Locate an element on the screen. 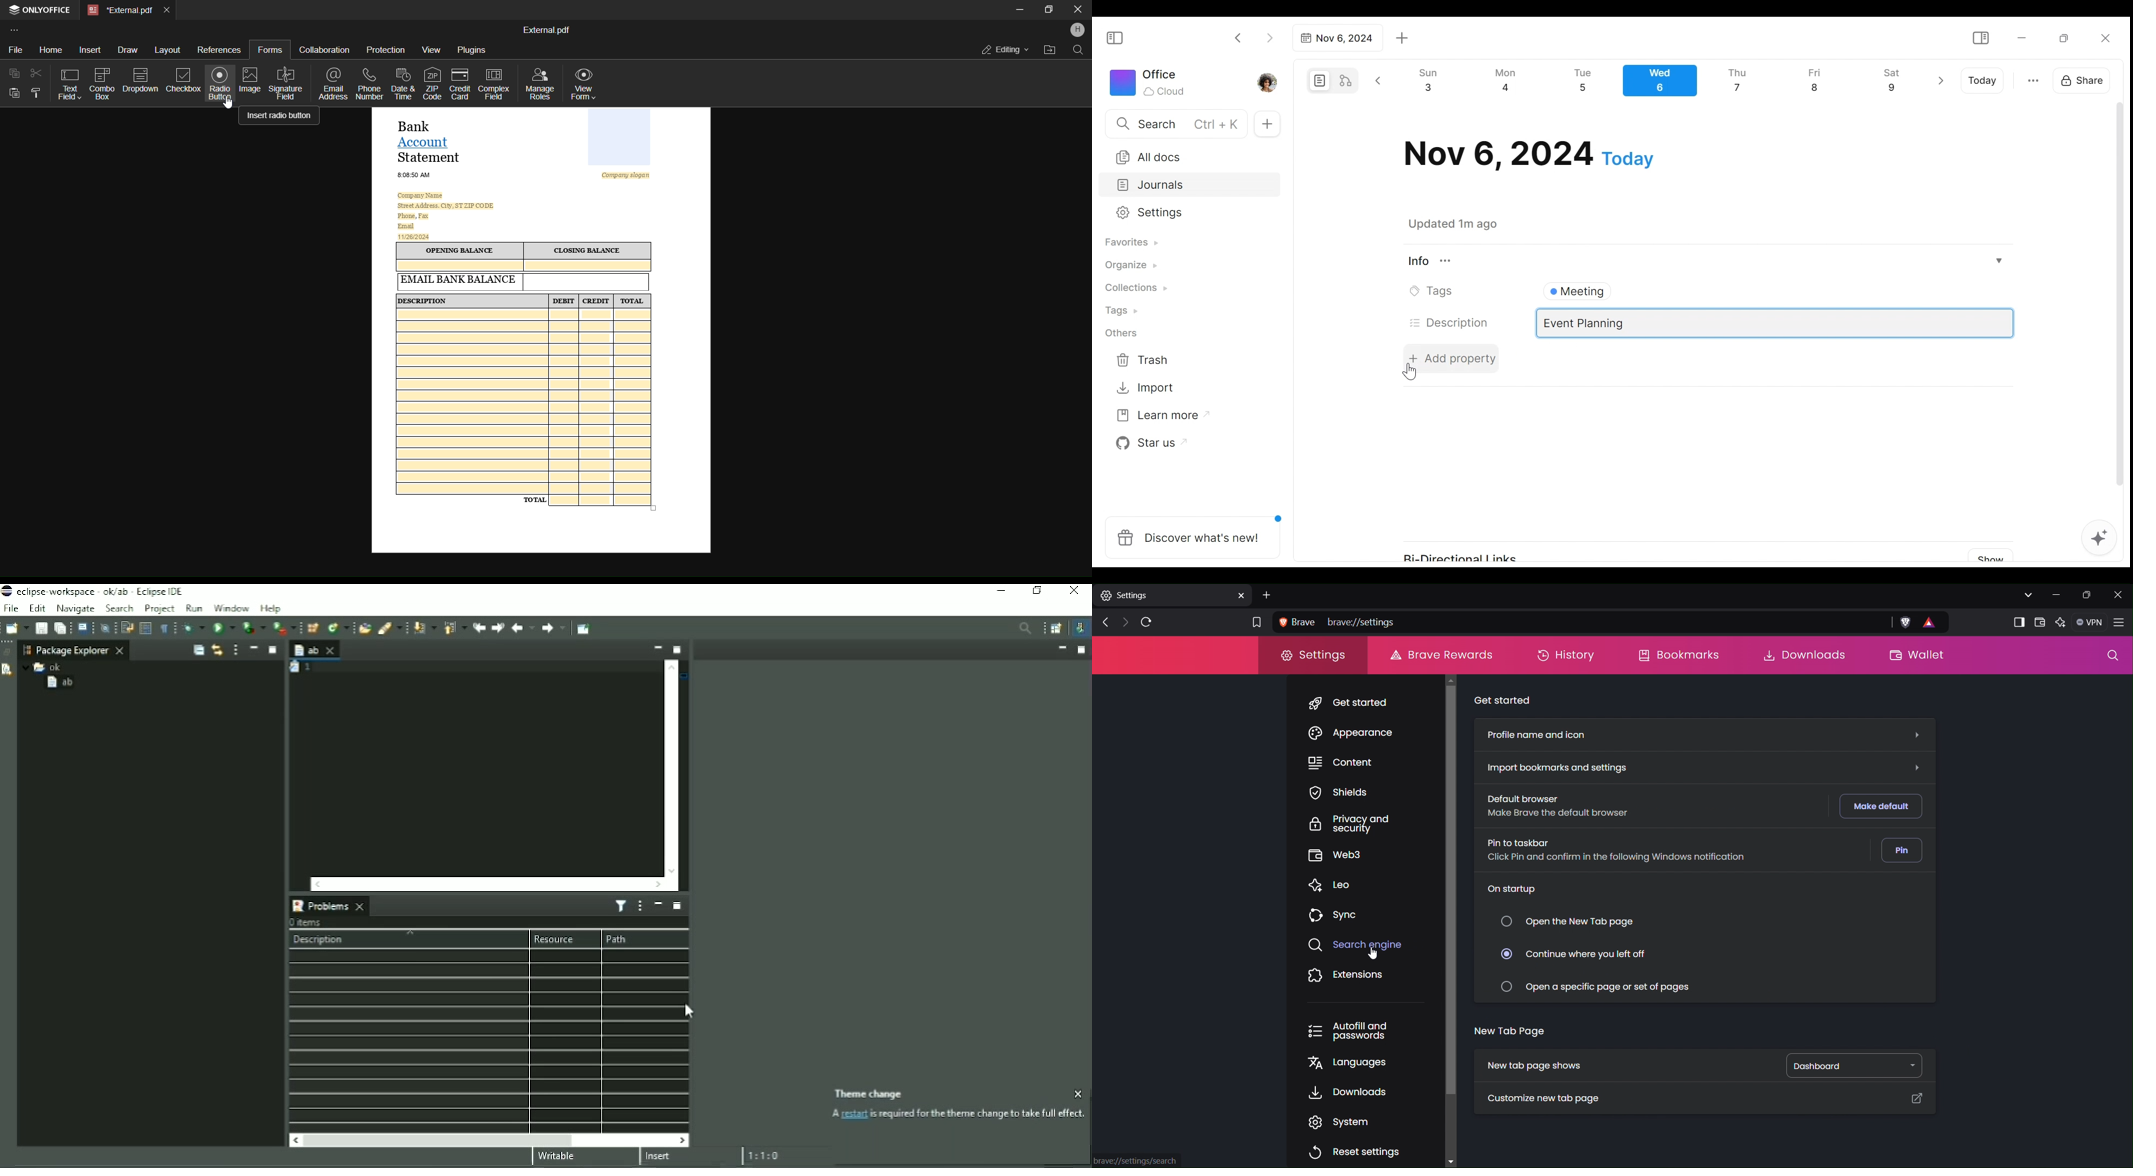 Image resolution: width=2156 pixels, height=1176 pixels. Bi-Directional Links is located at coordinates (1469, 553).